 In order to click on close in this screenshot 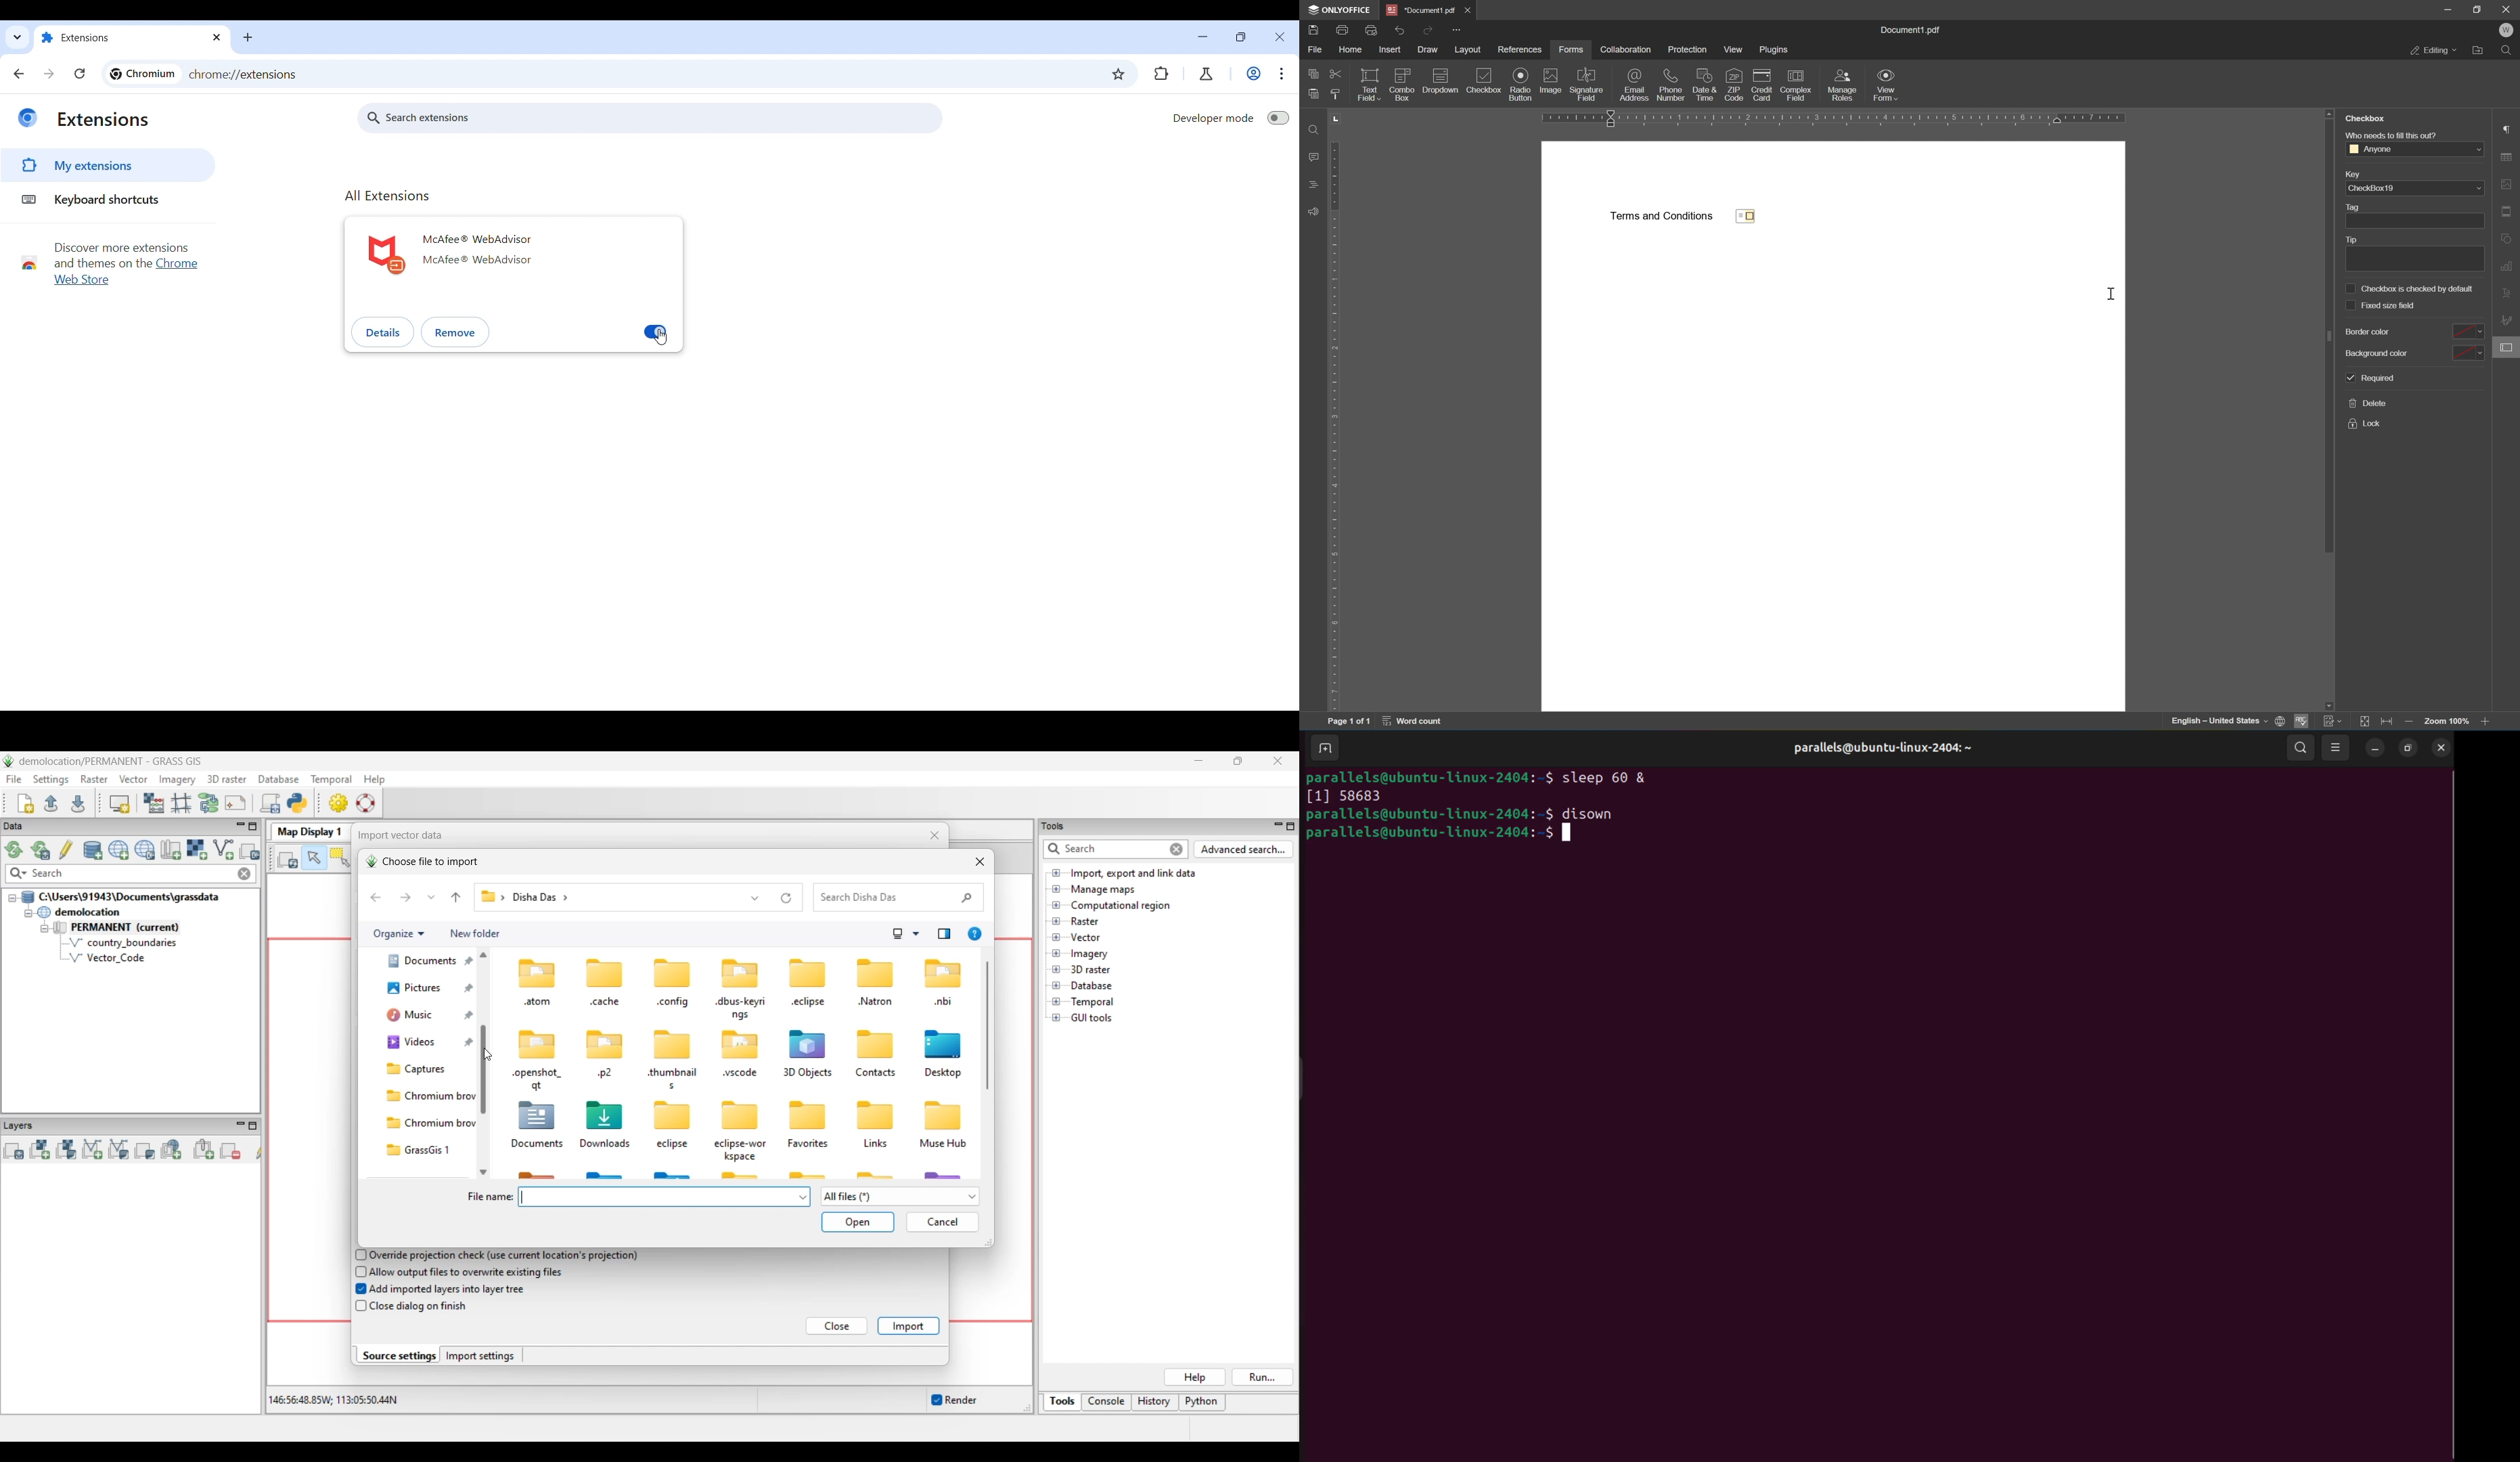, I will do `click(1469, 10)`.